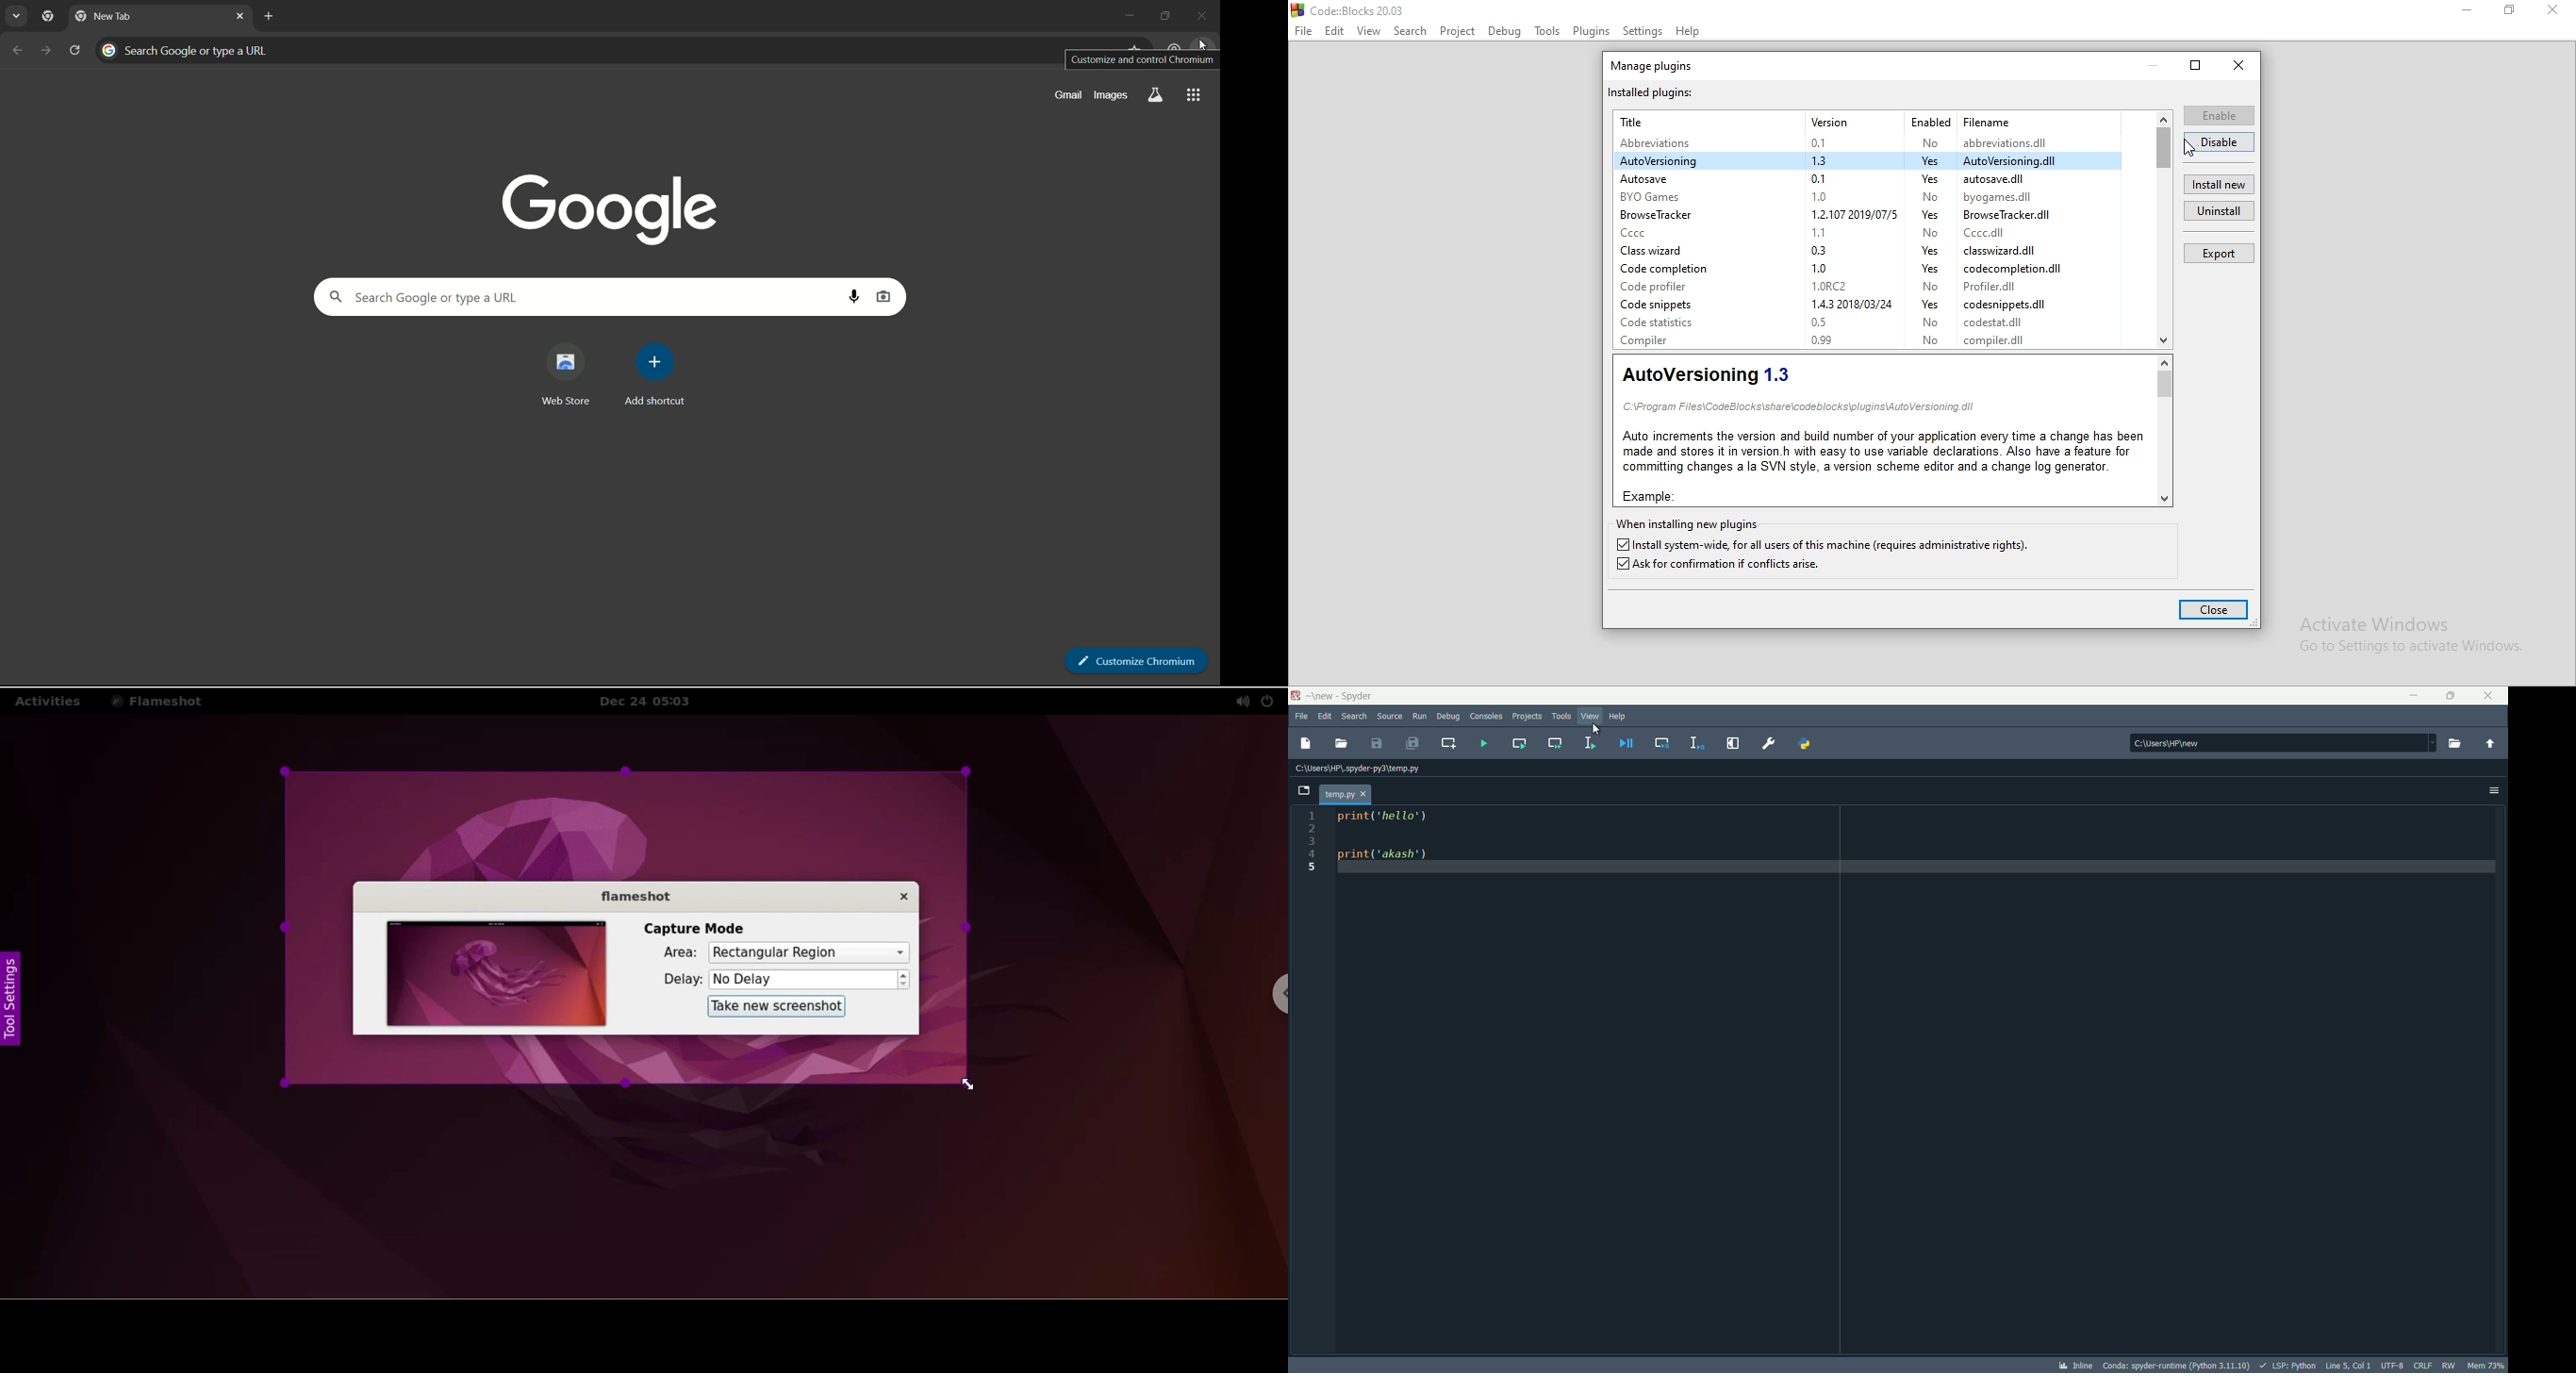  Describe the element at coordinates (1554, 742) in the screenshot. I see `run current cell and go to the next one` at that location.